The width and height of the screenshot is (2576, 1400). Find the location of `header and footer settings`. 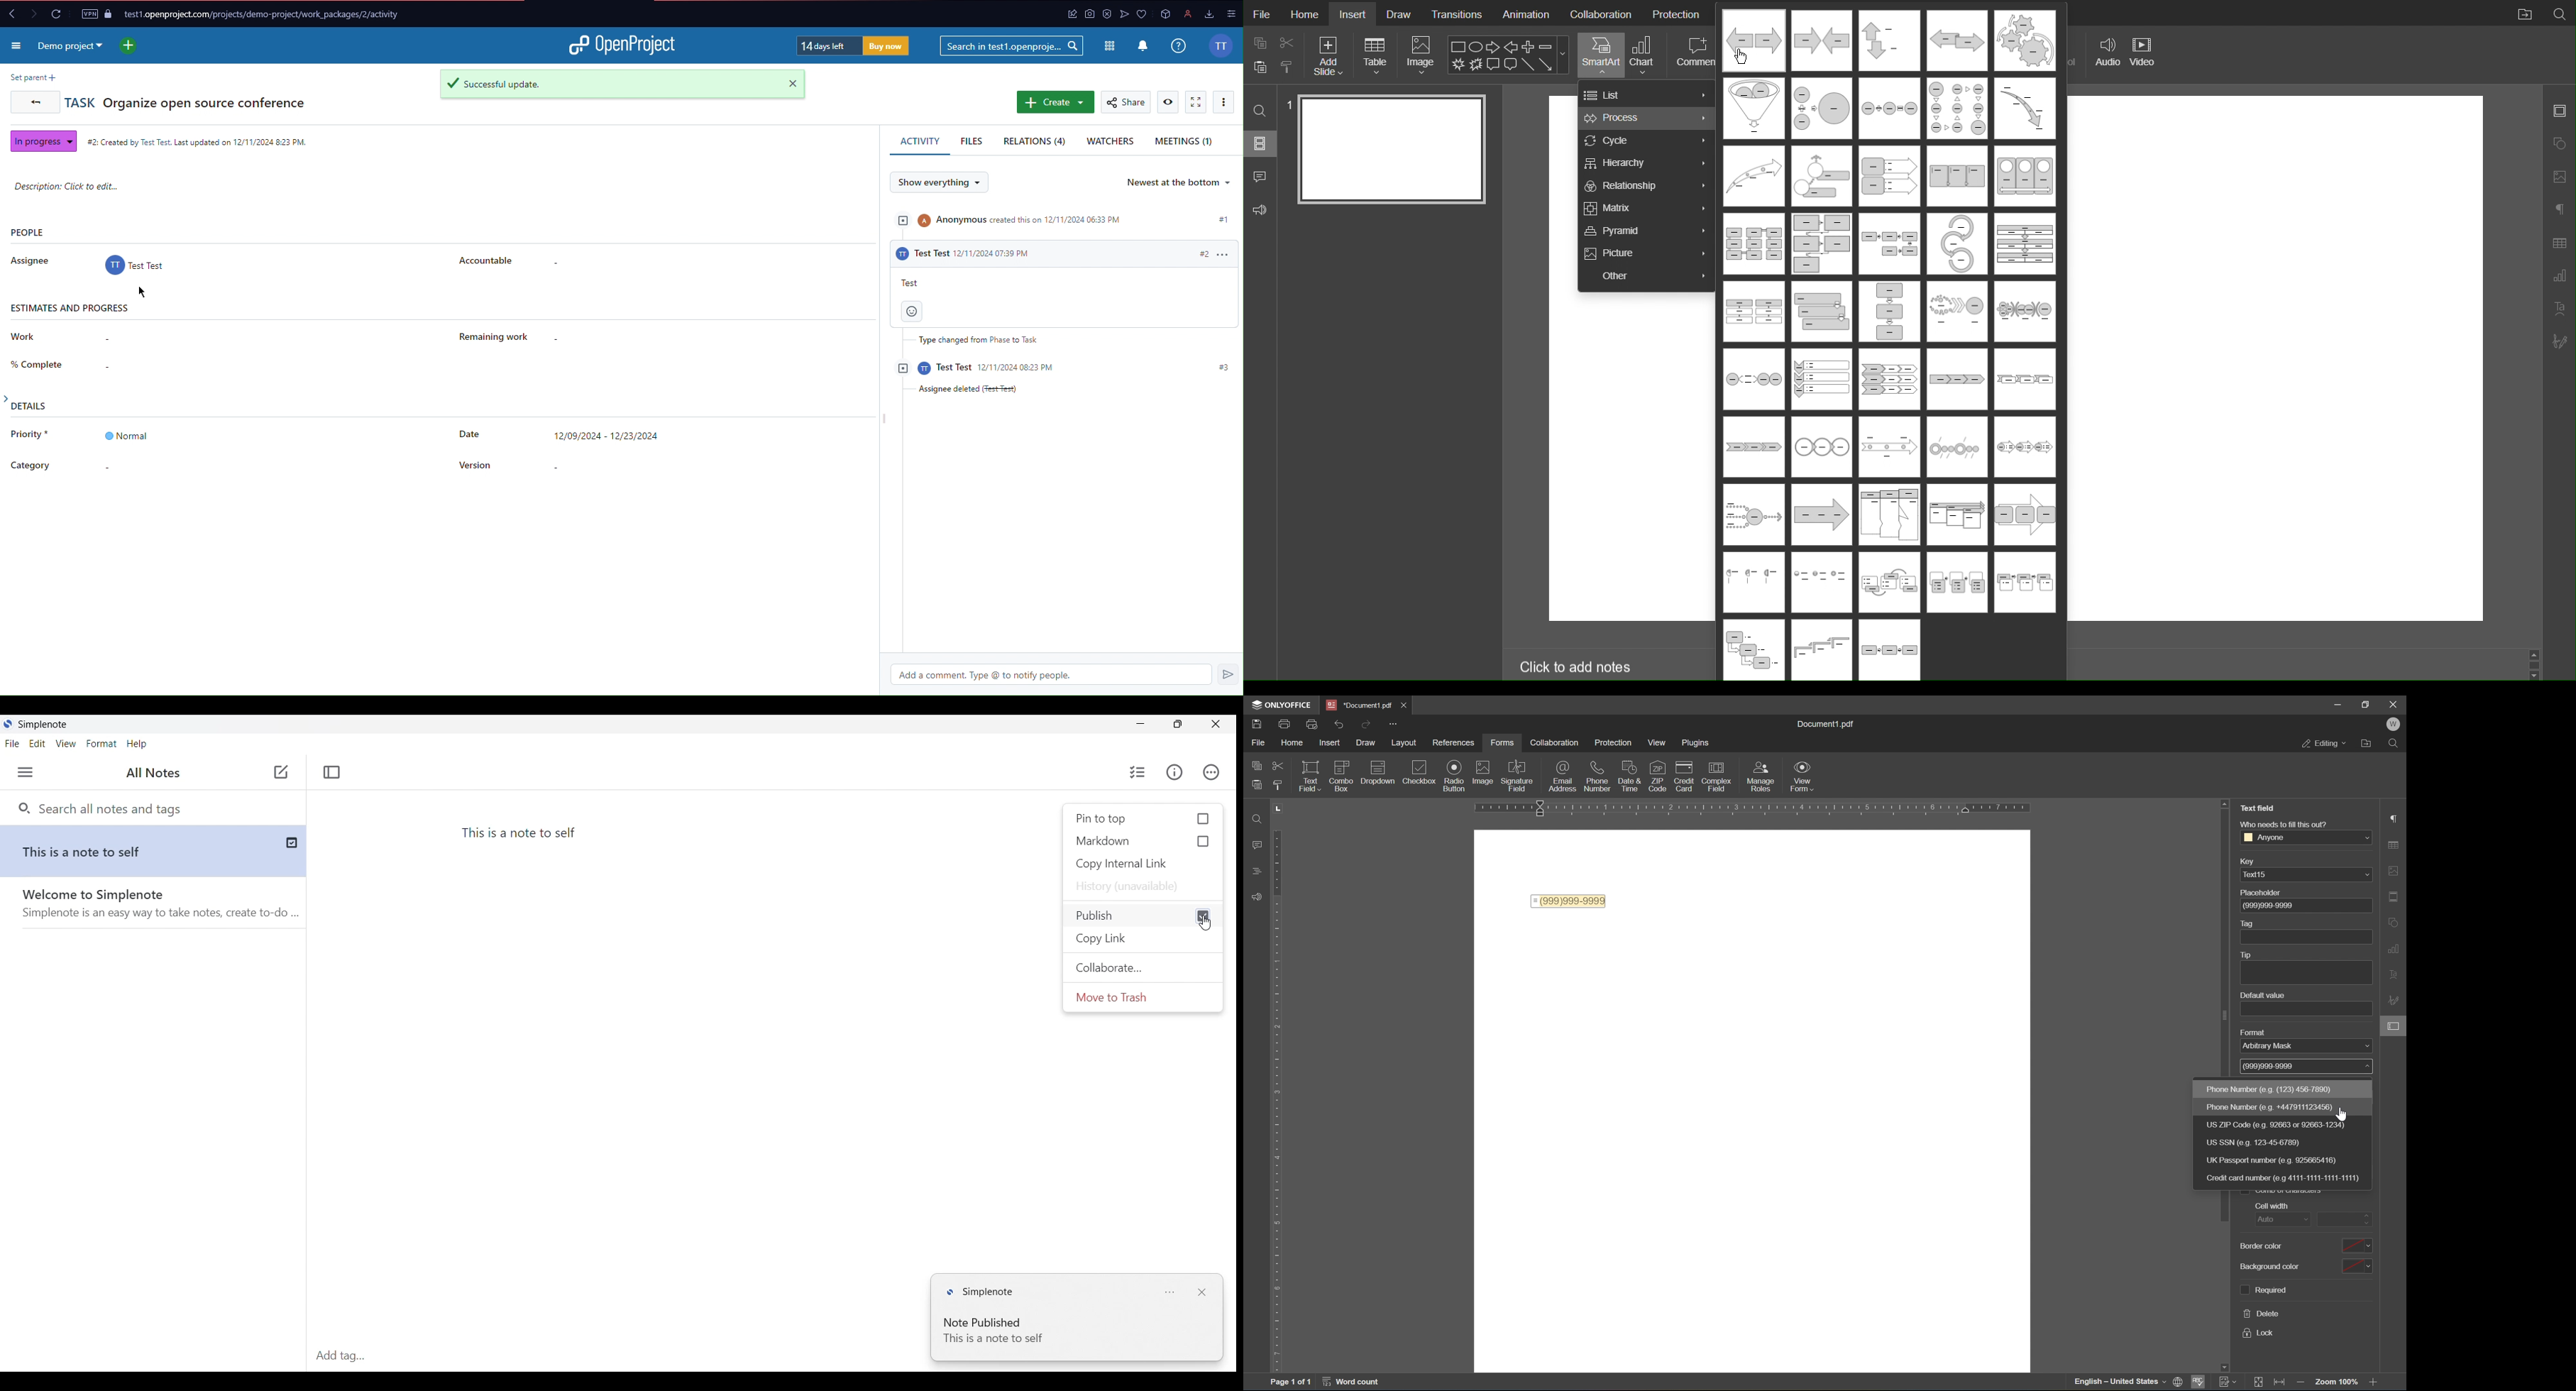

header and footer settings is located at coordinates (2397, 900).